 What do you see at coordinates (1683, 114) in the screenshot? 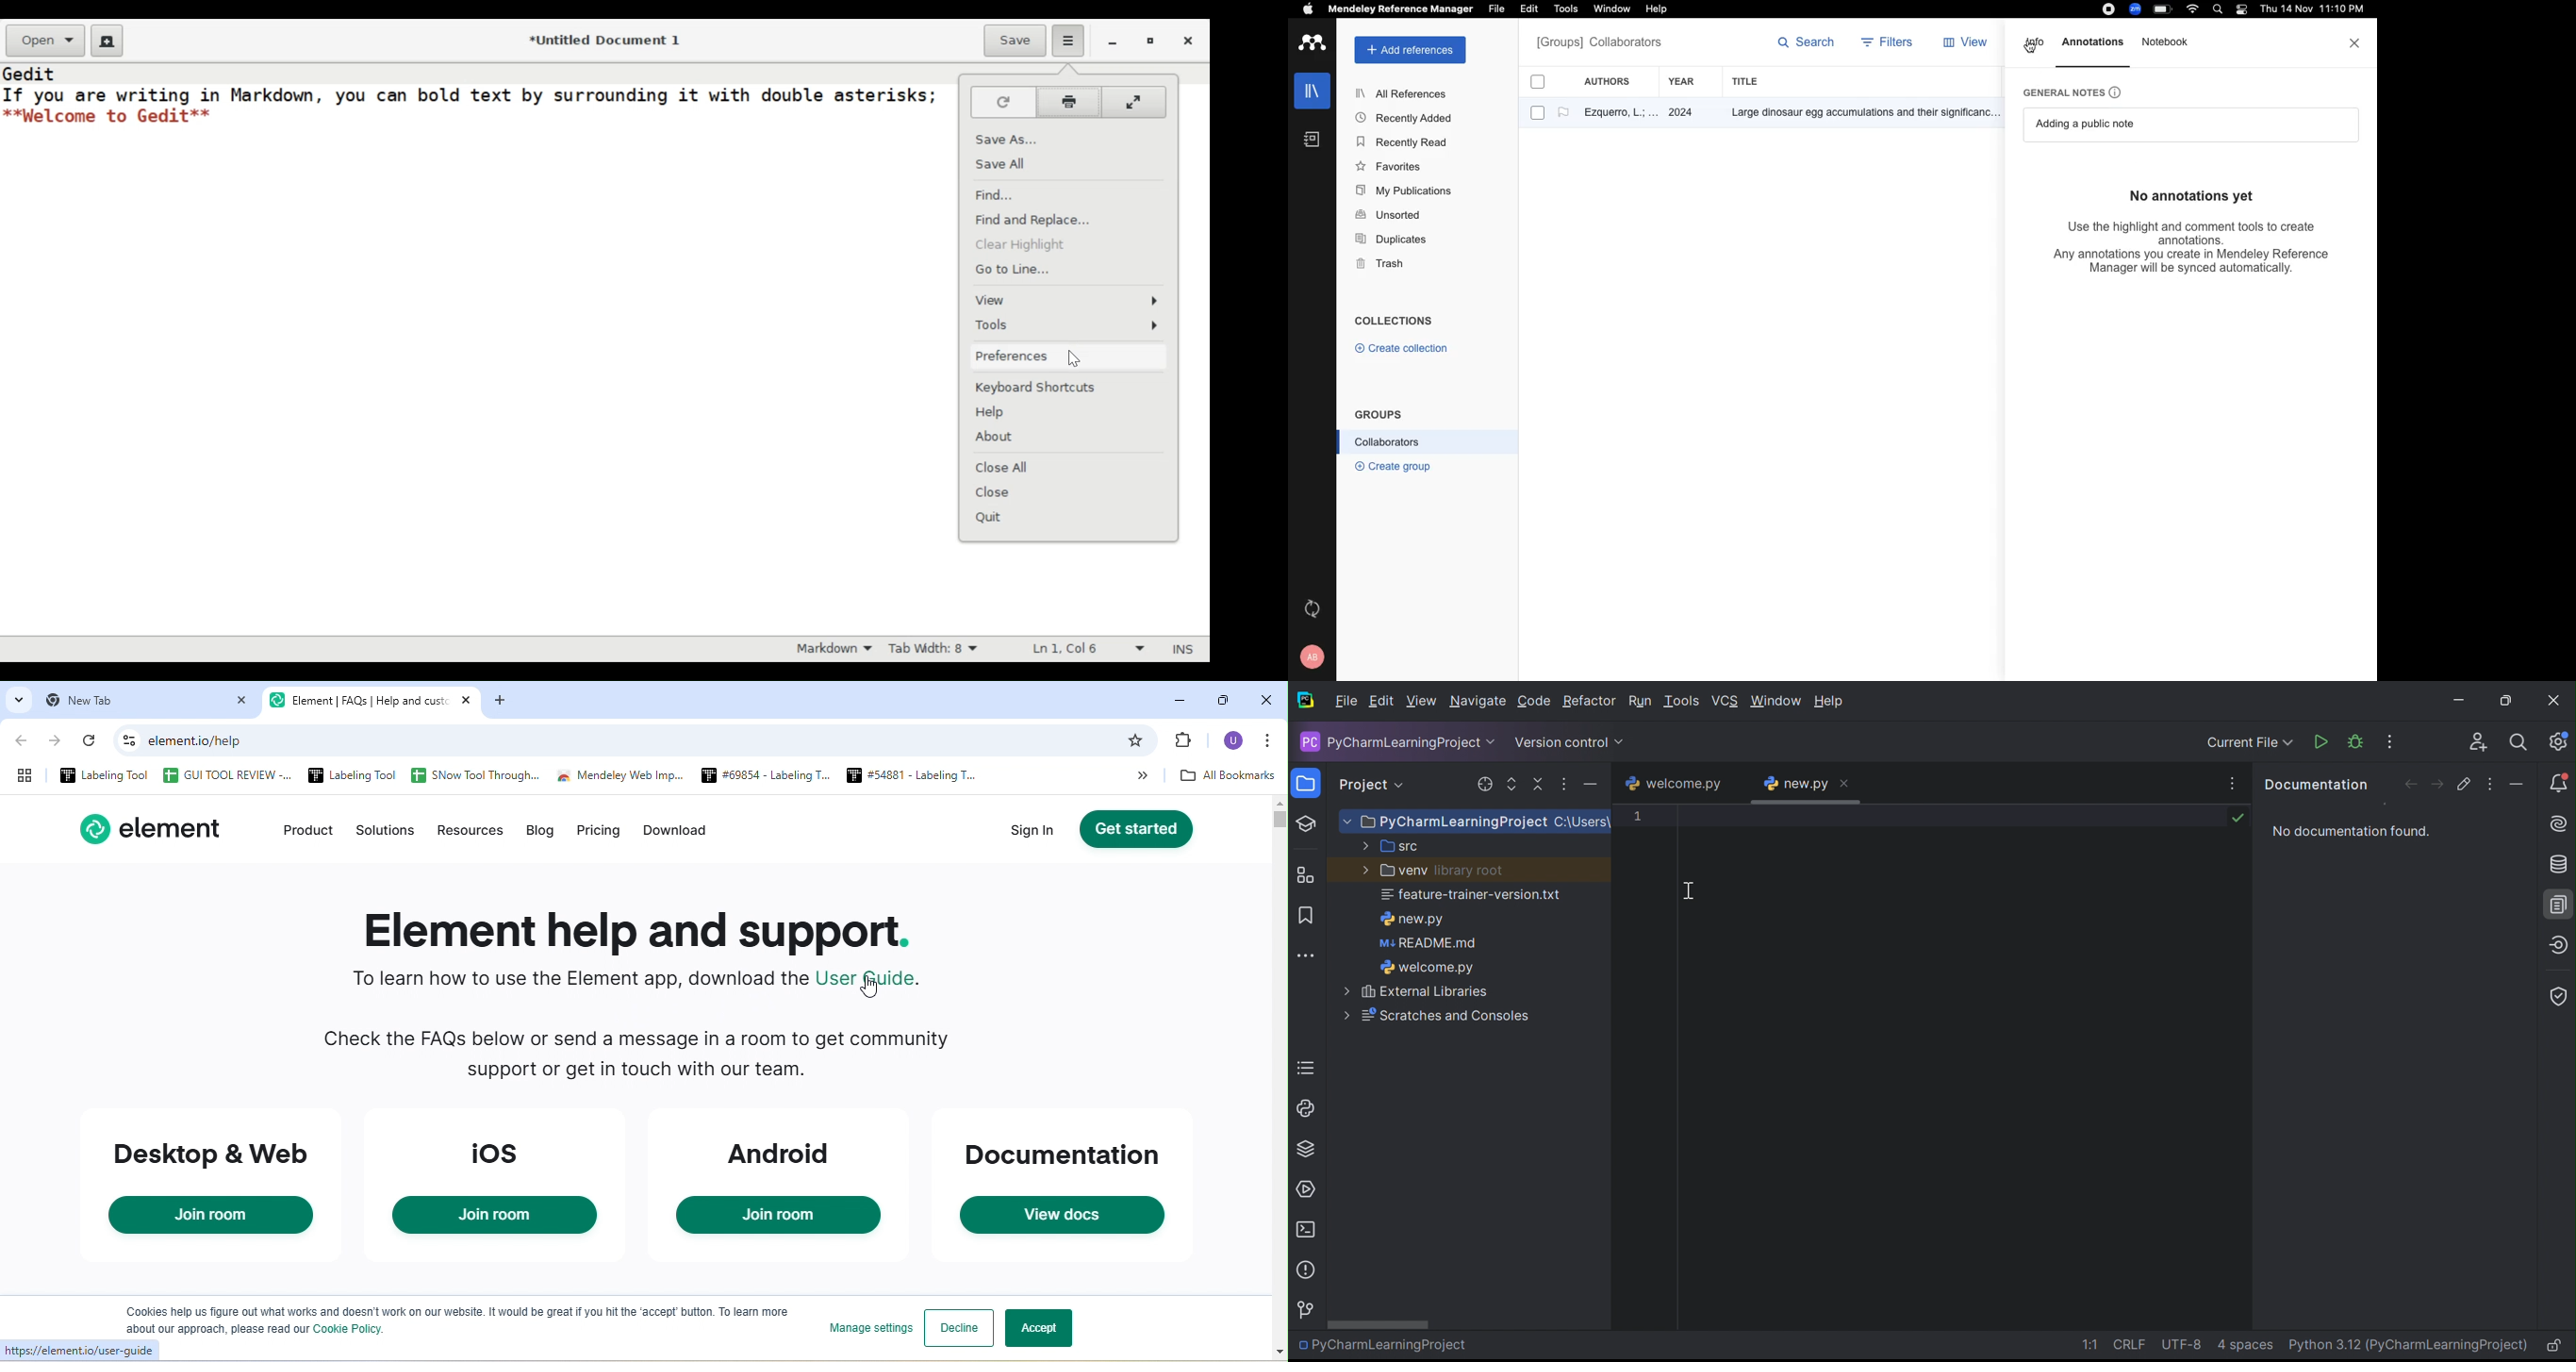
I see `2024` at bounding box center [1683, 114].